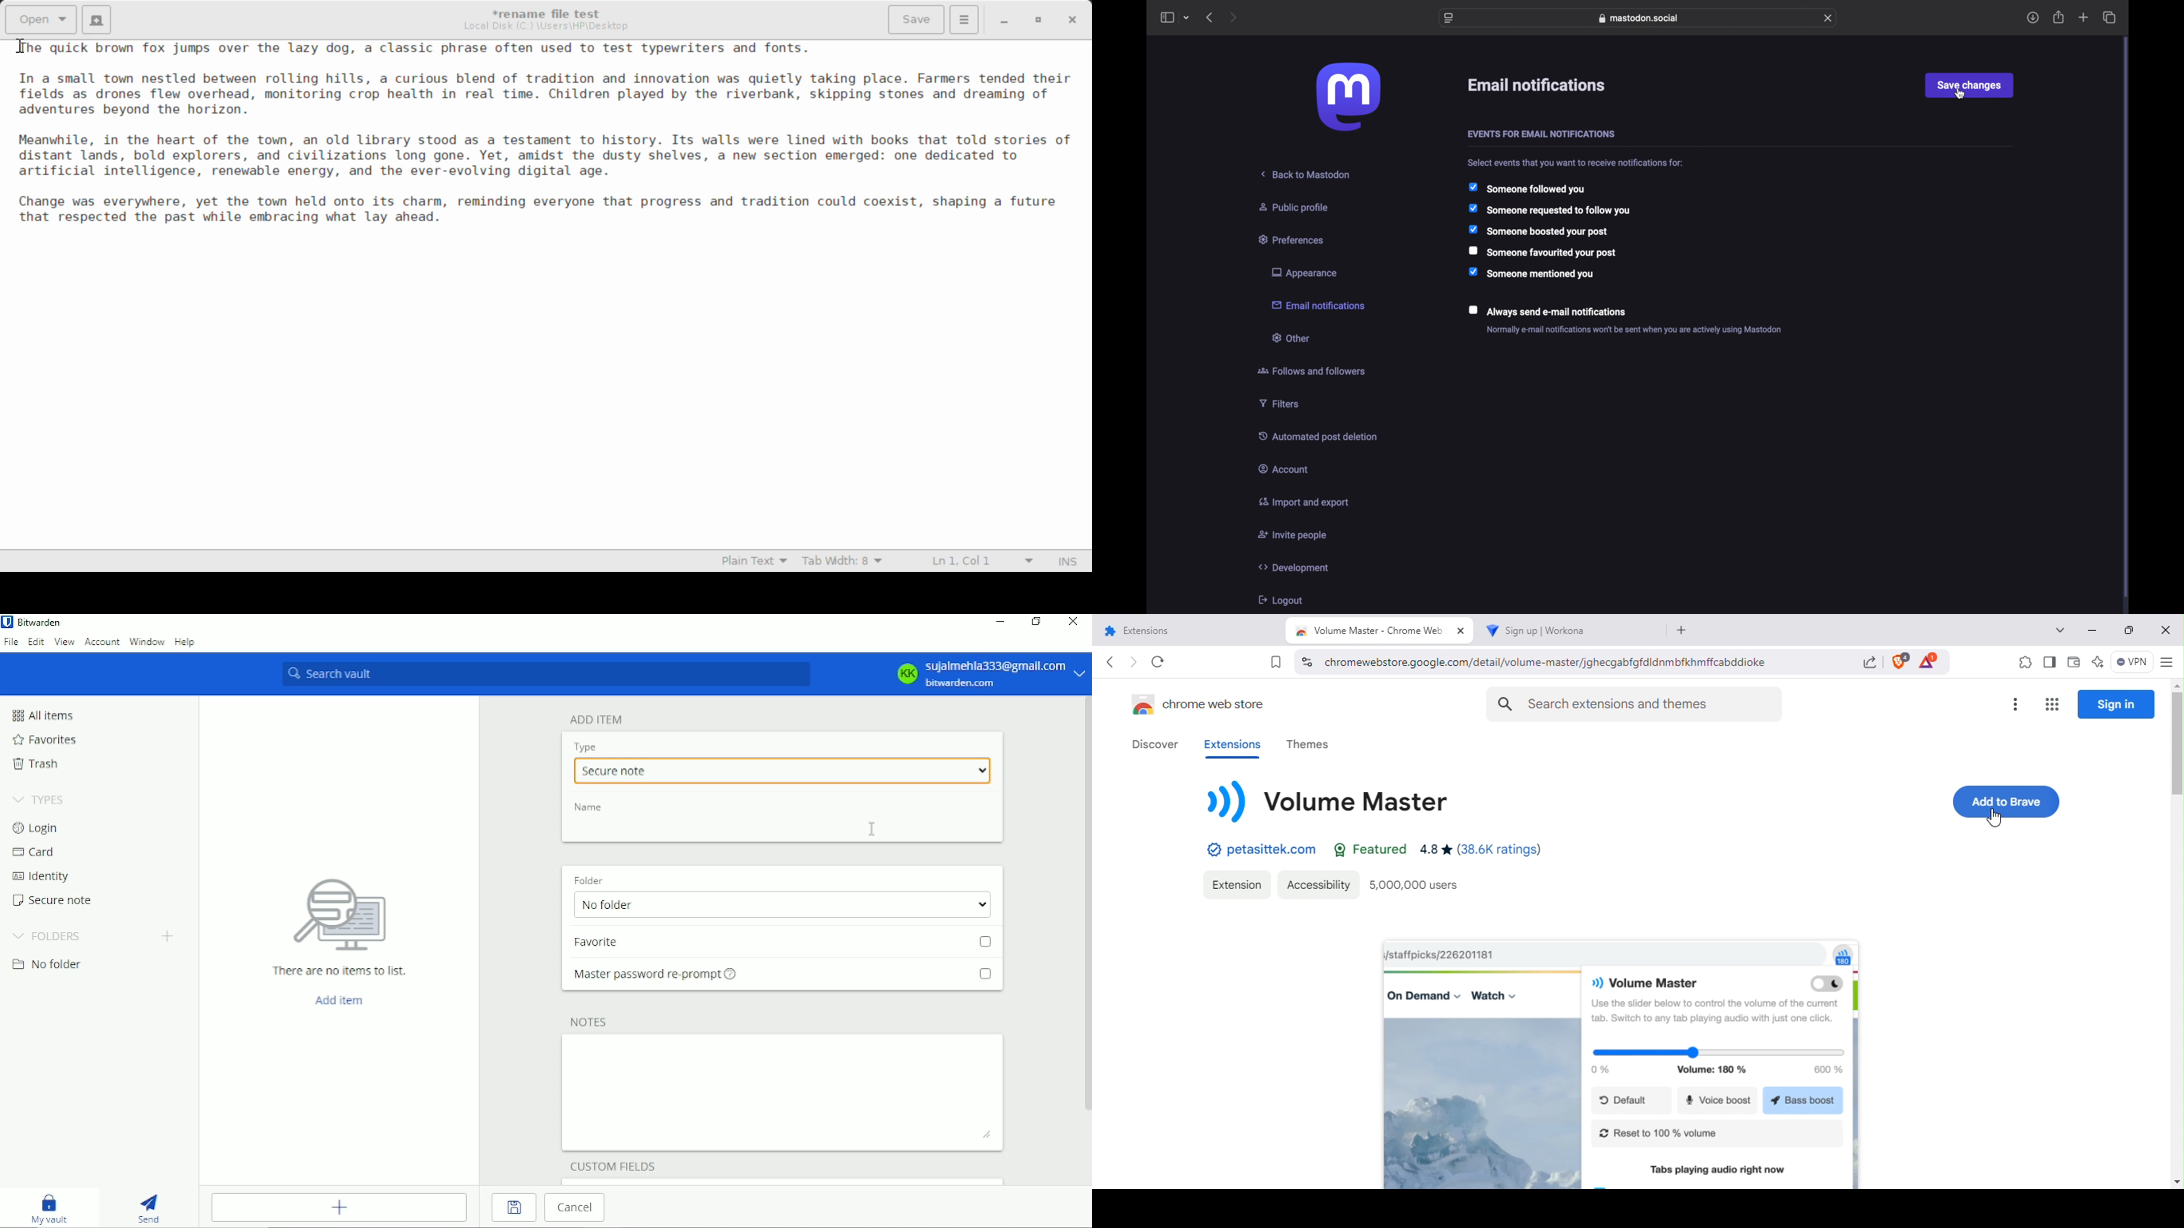 The width and height of the screenshot is (2184, 1232). Describe the element at coordinates (1543, 252) in the screenshot. I see `checkbox` at that location.